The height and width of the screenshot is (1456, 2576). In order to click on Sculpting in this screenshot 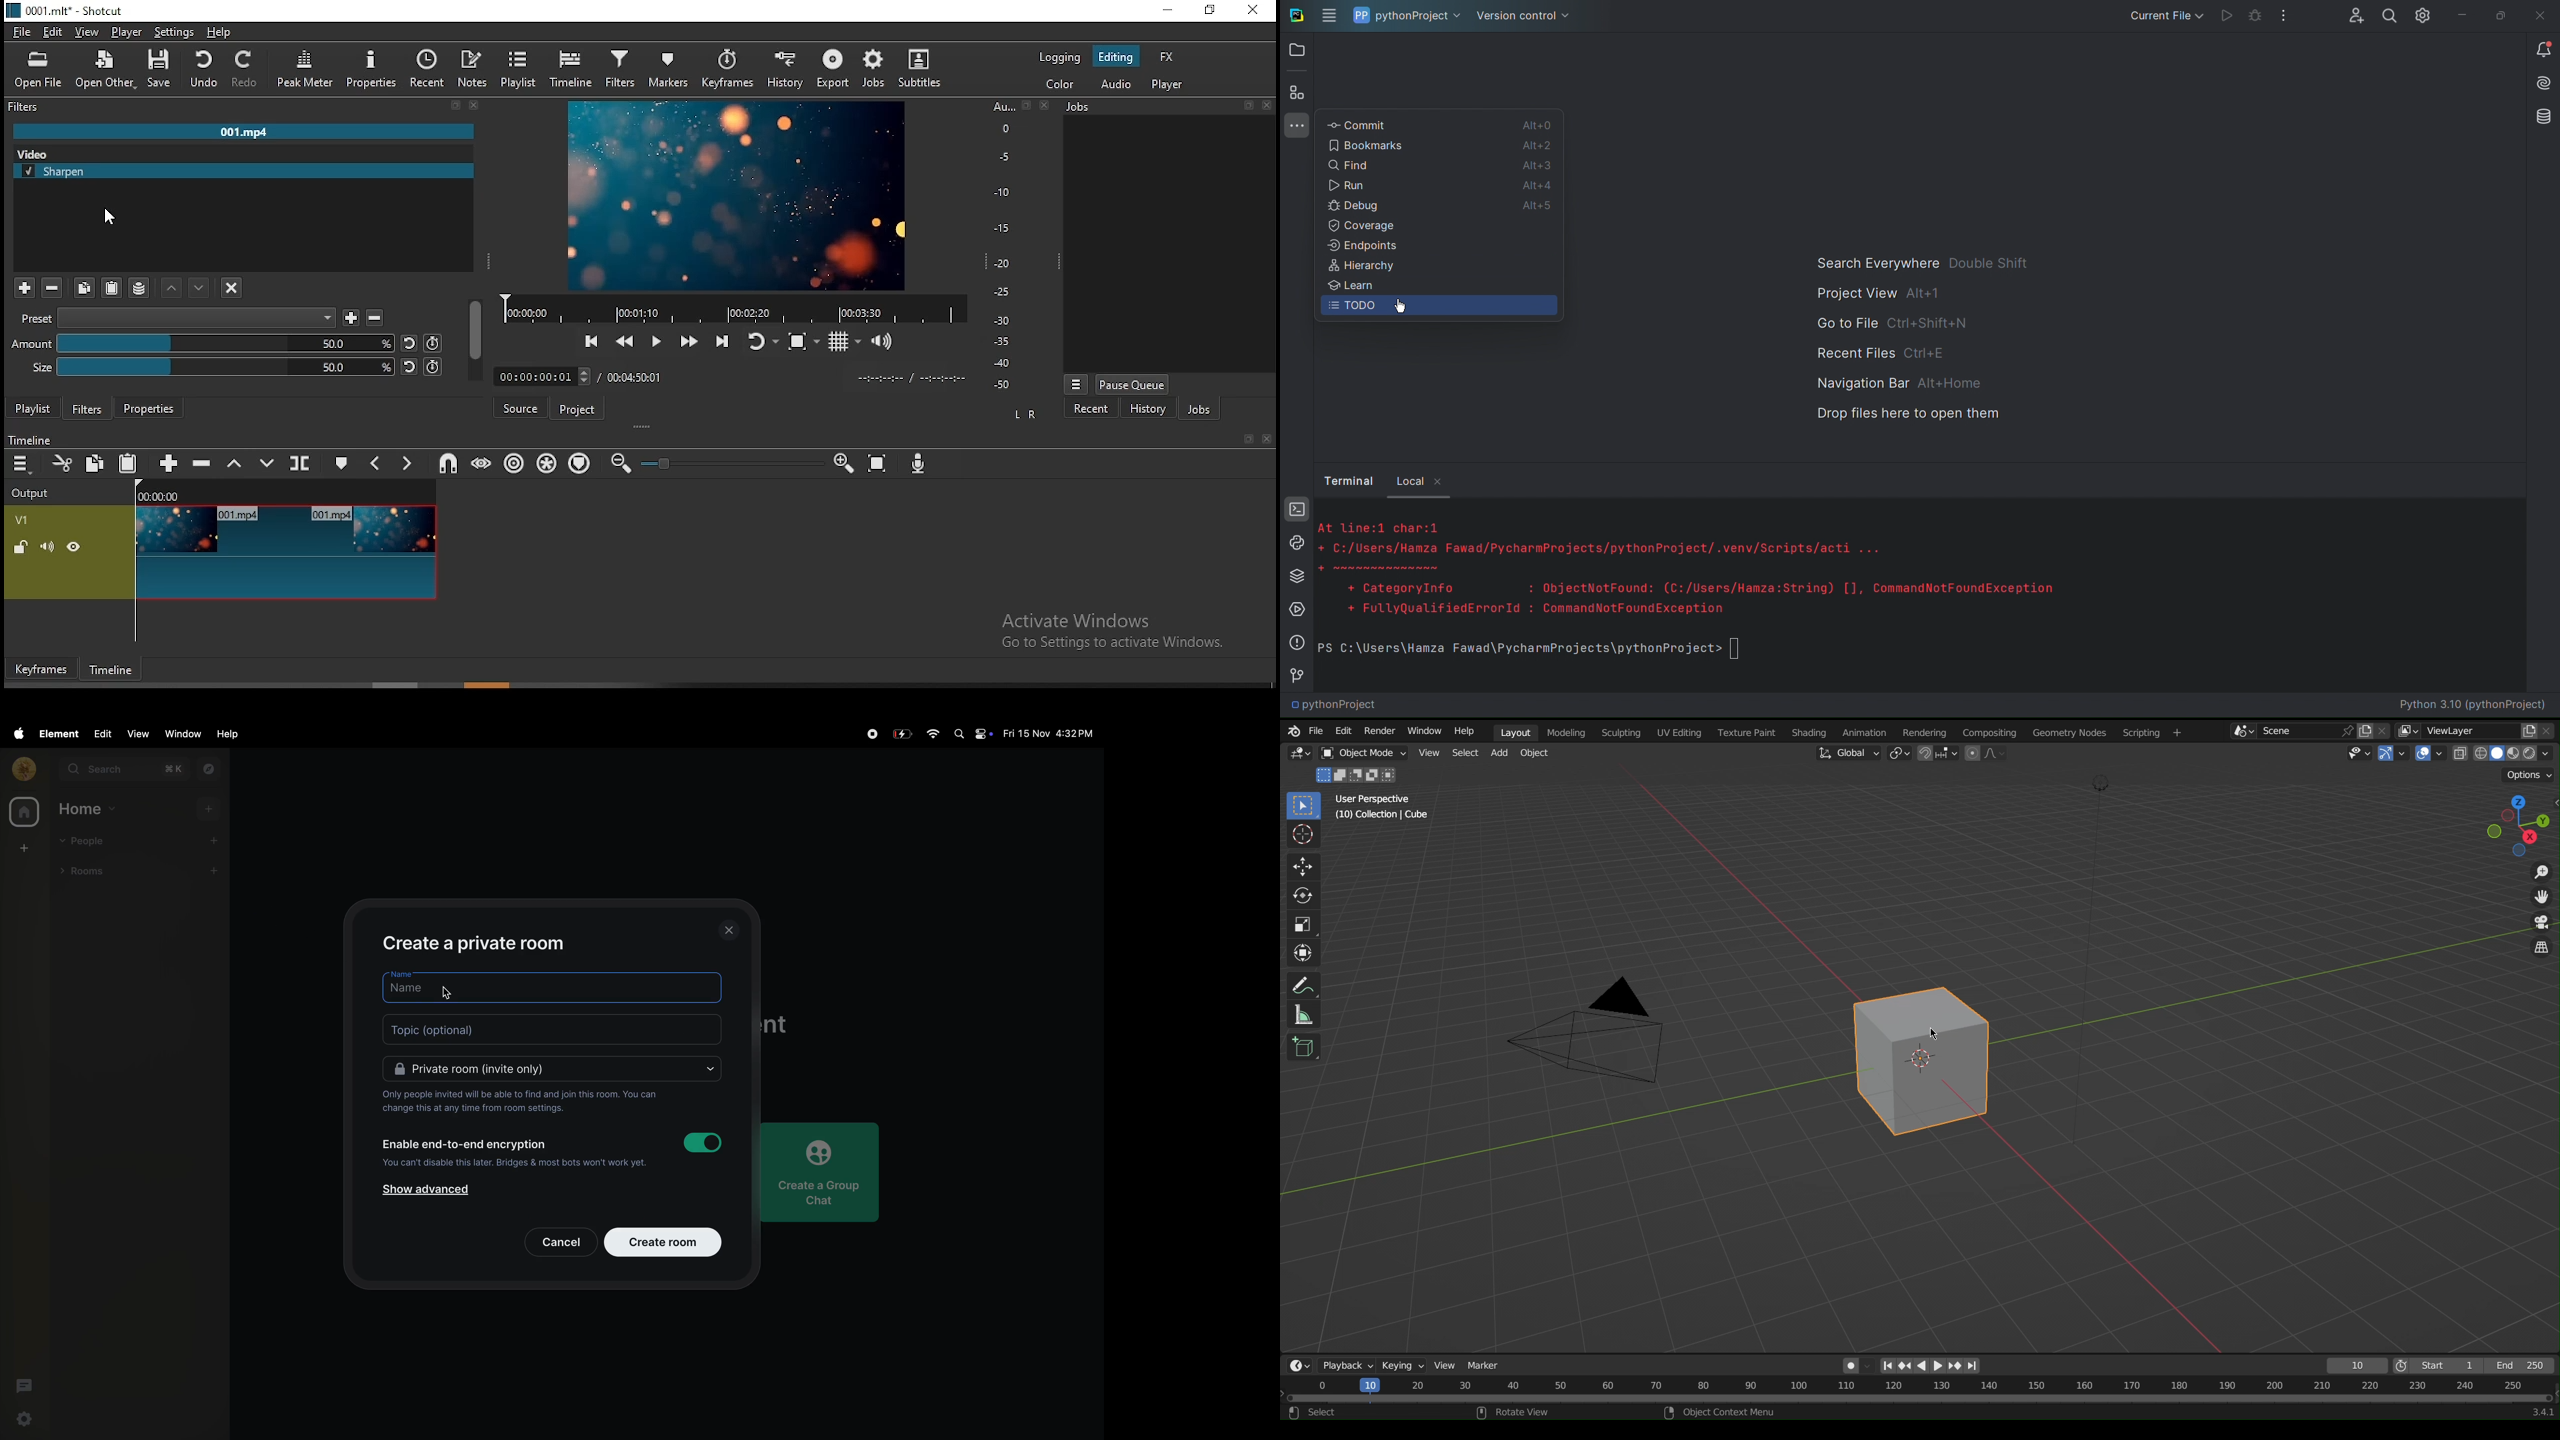, I will do `click(1619, 731)`.